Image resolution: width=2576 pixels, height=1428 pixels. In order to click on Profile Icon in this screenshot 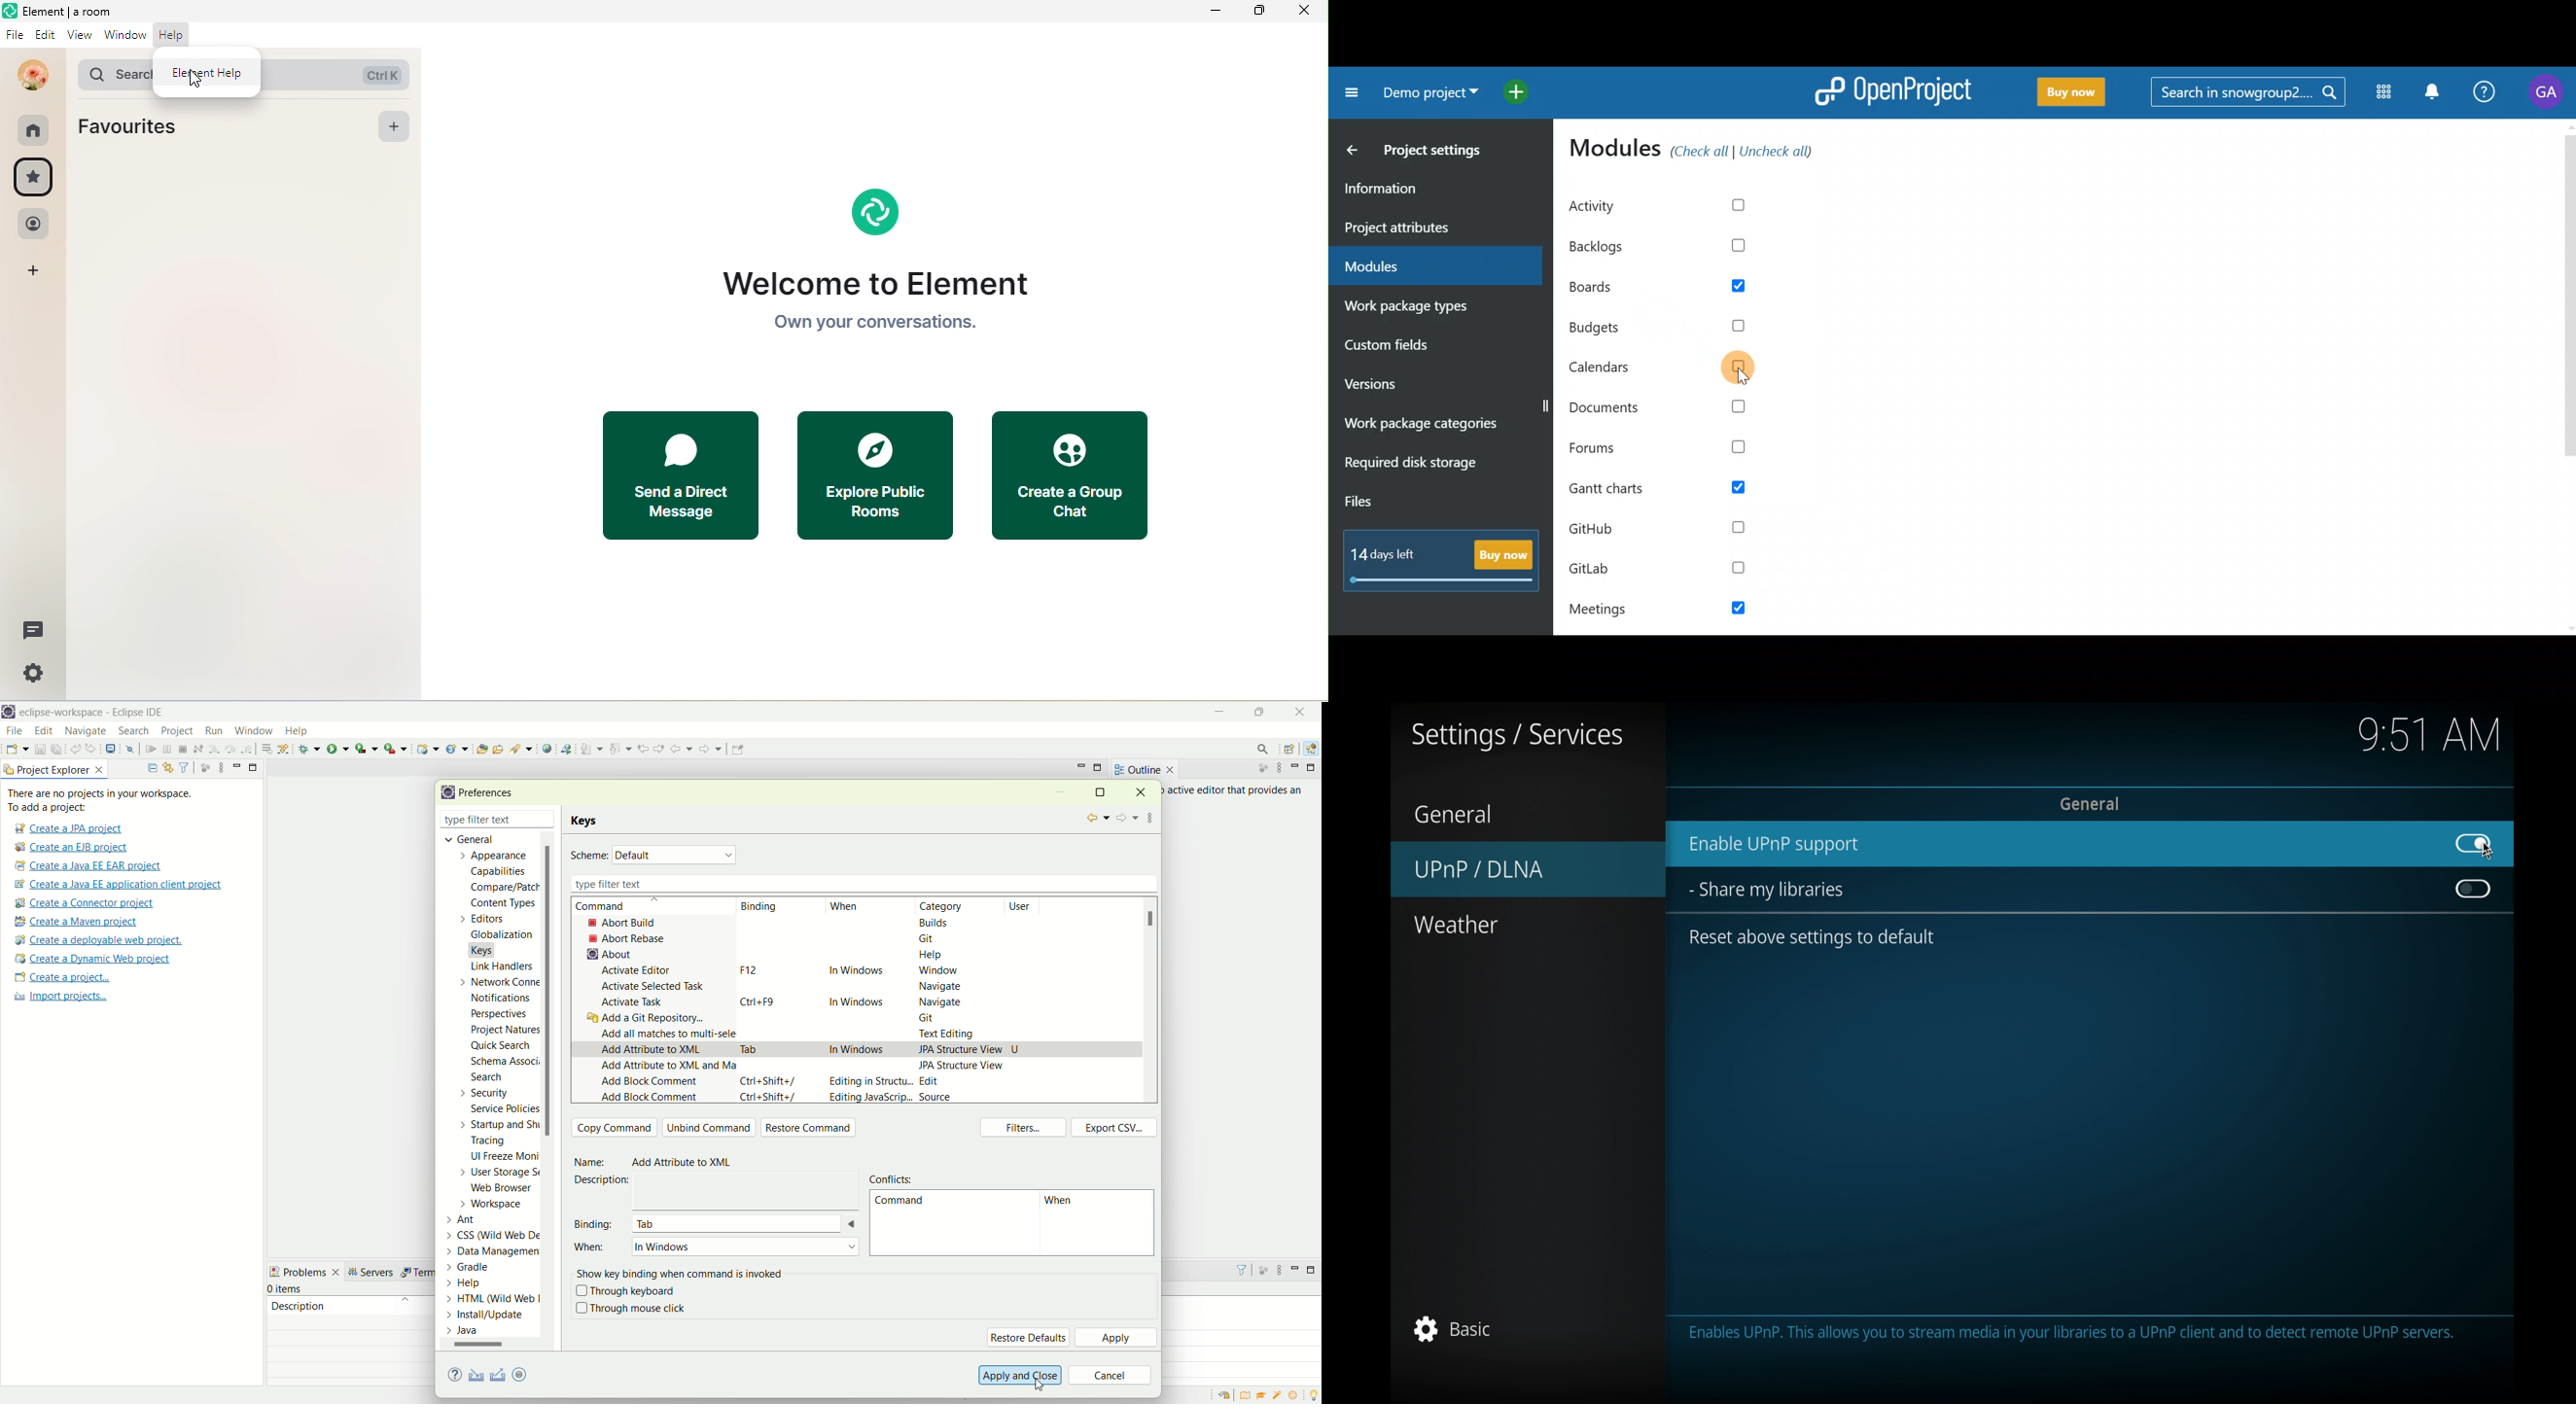, I will do `click(33, 75)`.